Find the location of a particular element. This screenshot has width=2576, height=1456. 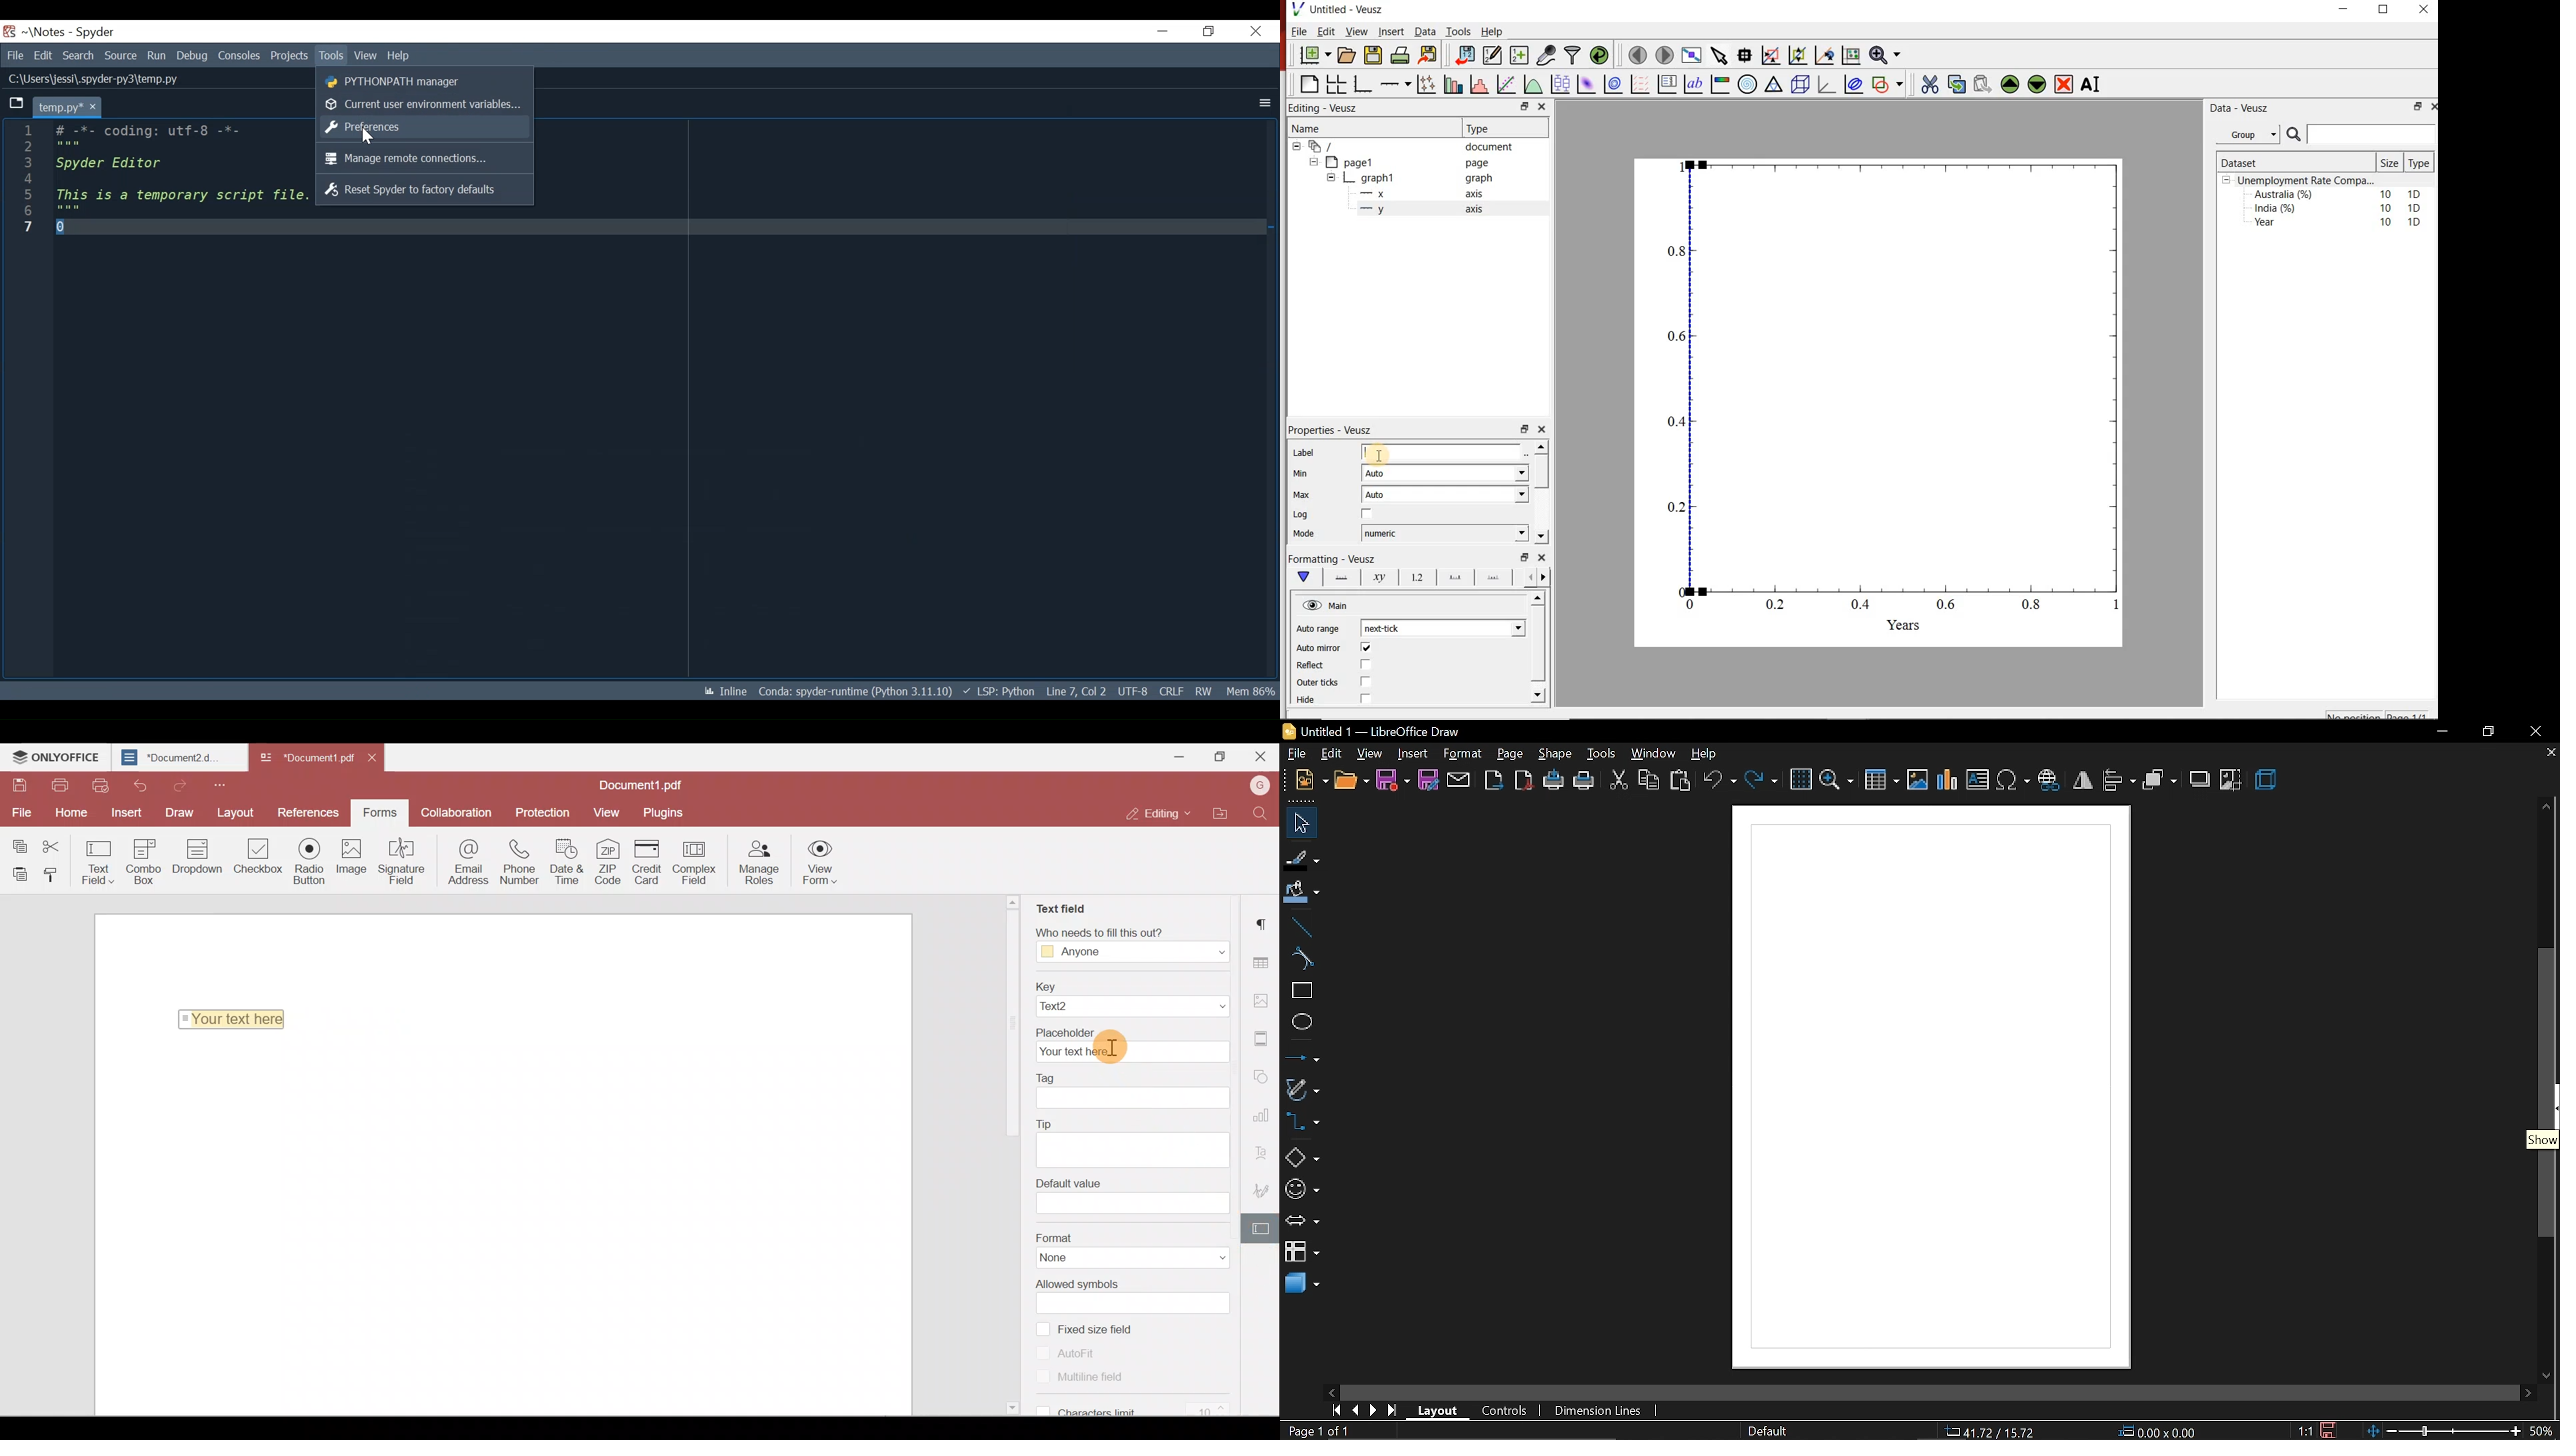

go to last page is located at coordinates (1394, 1411).